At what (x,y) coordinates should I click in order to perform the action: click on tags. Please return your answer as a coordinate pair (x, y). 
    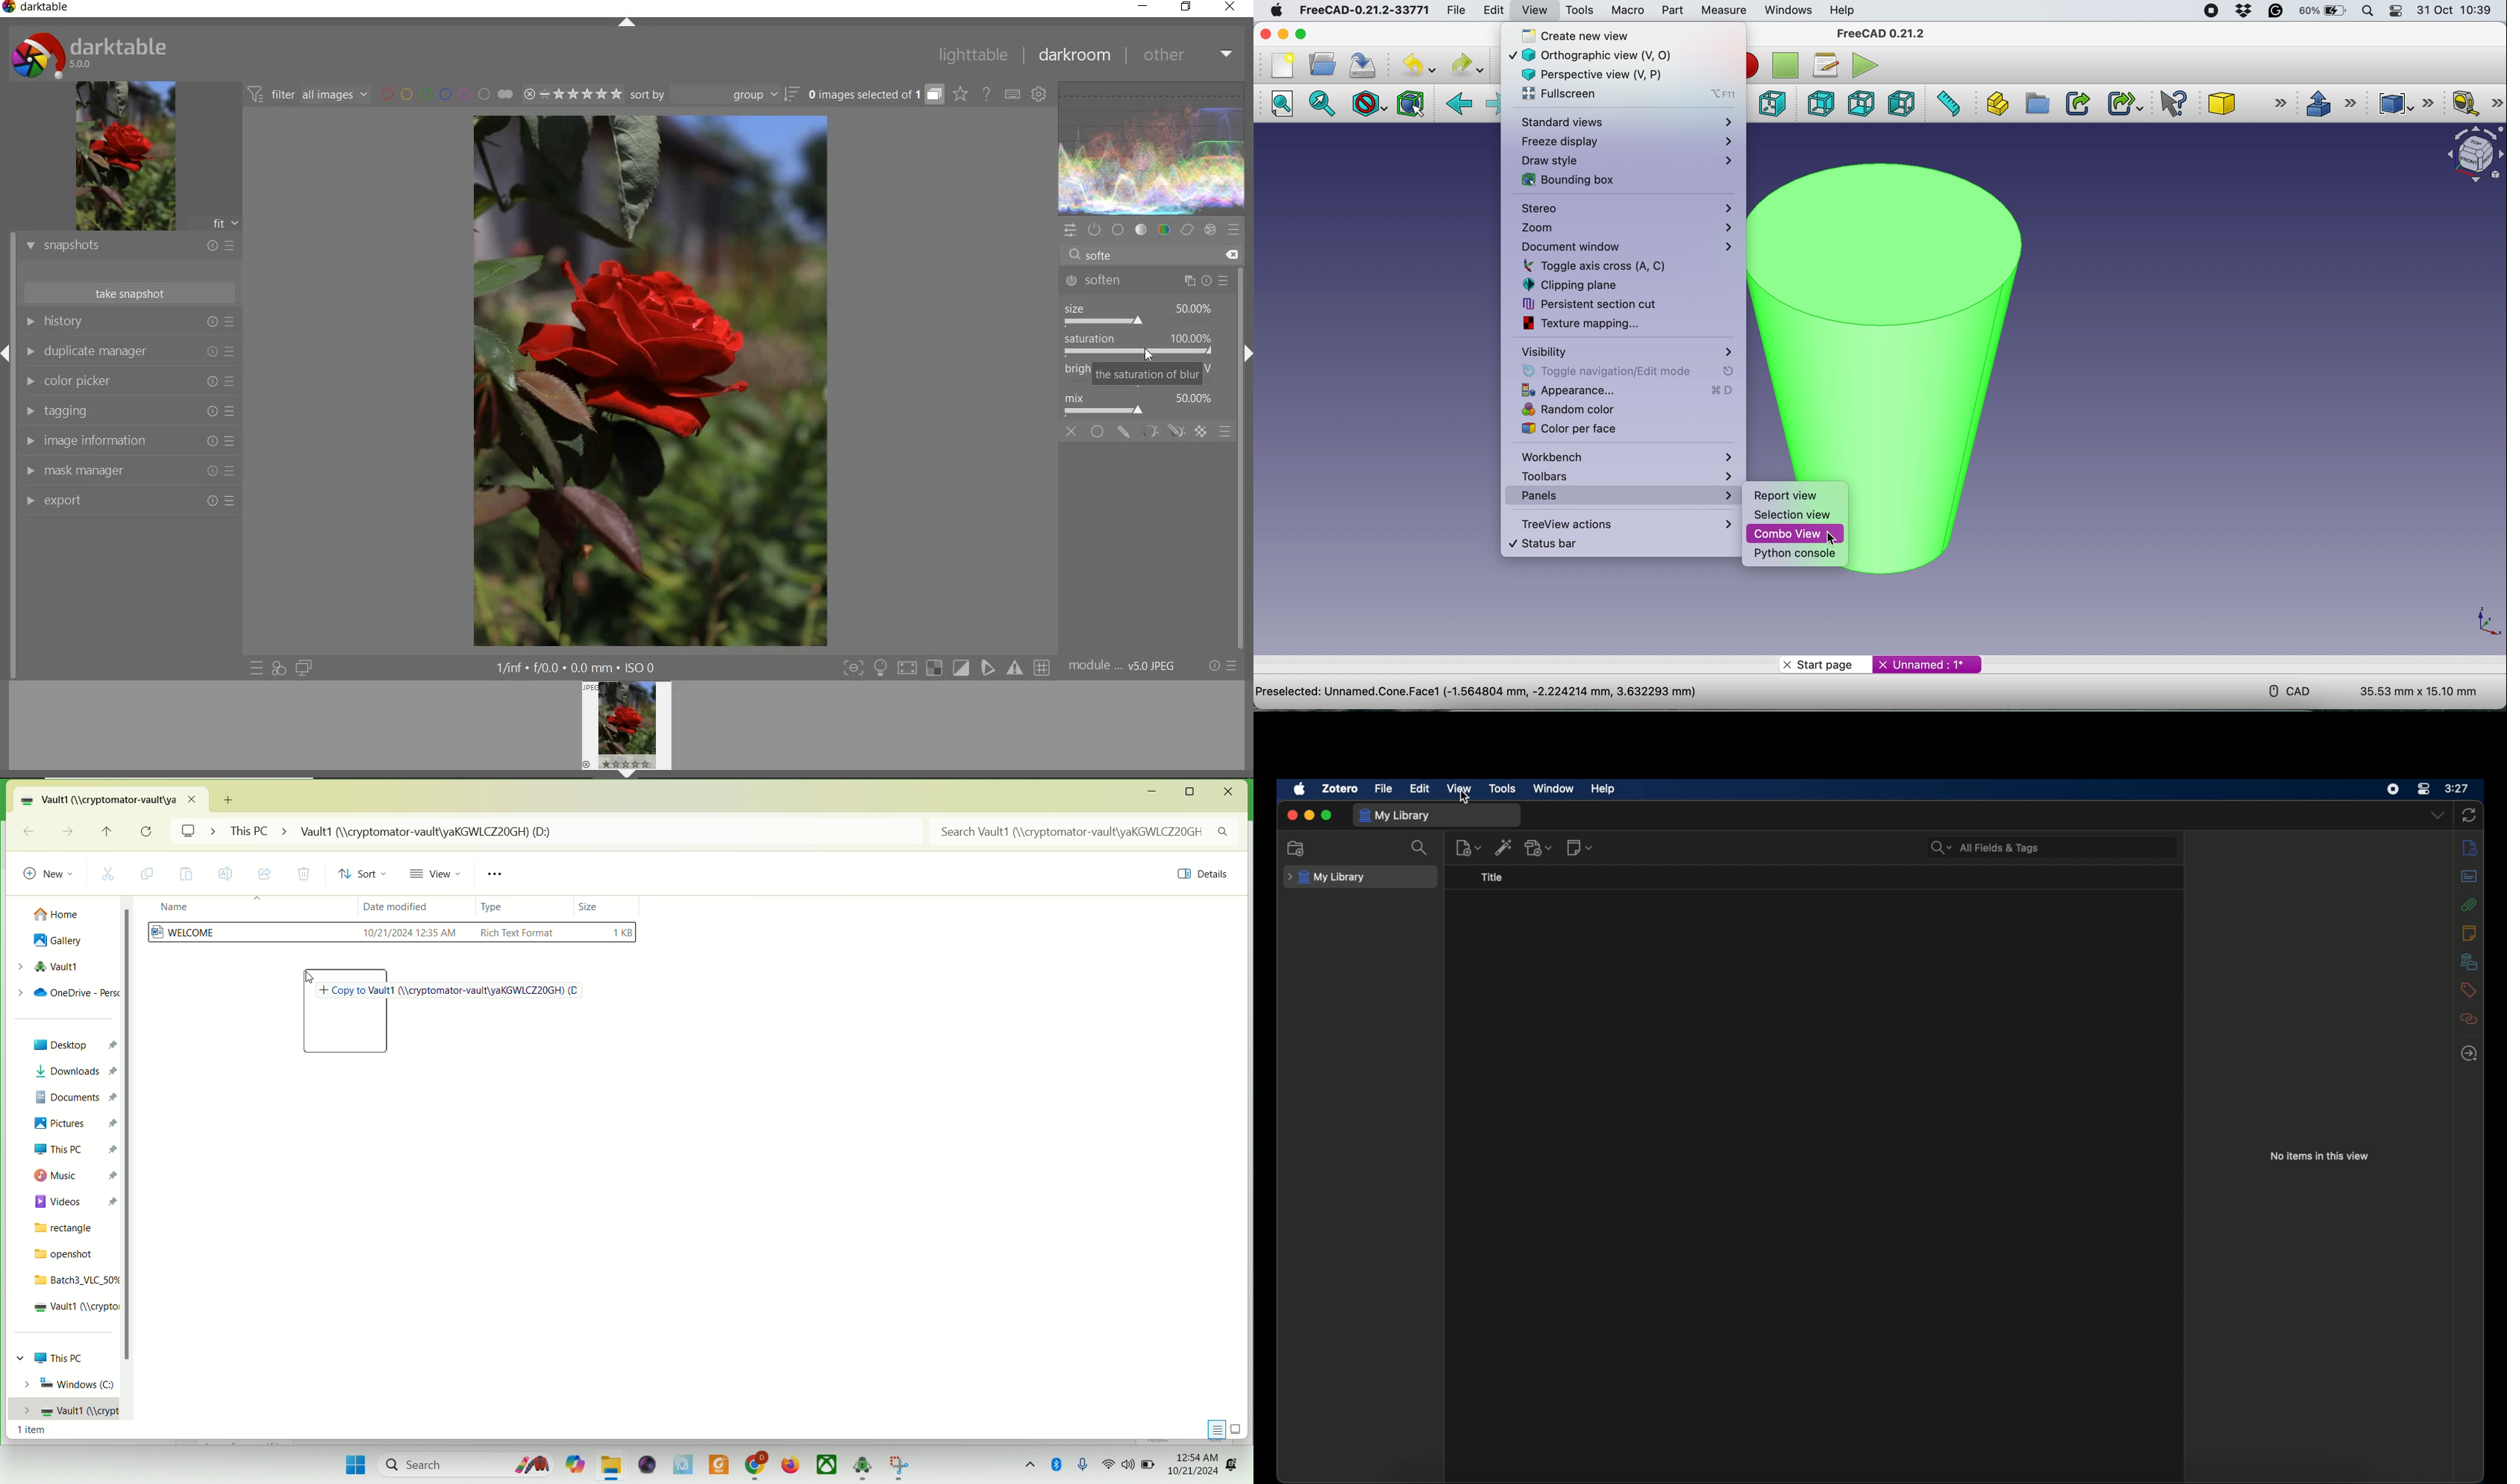
    Looking at the image, I should click on (2468, 990).